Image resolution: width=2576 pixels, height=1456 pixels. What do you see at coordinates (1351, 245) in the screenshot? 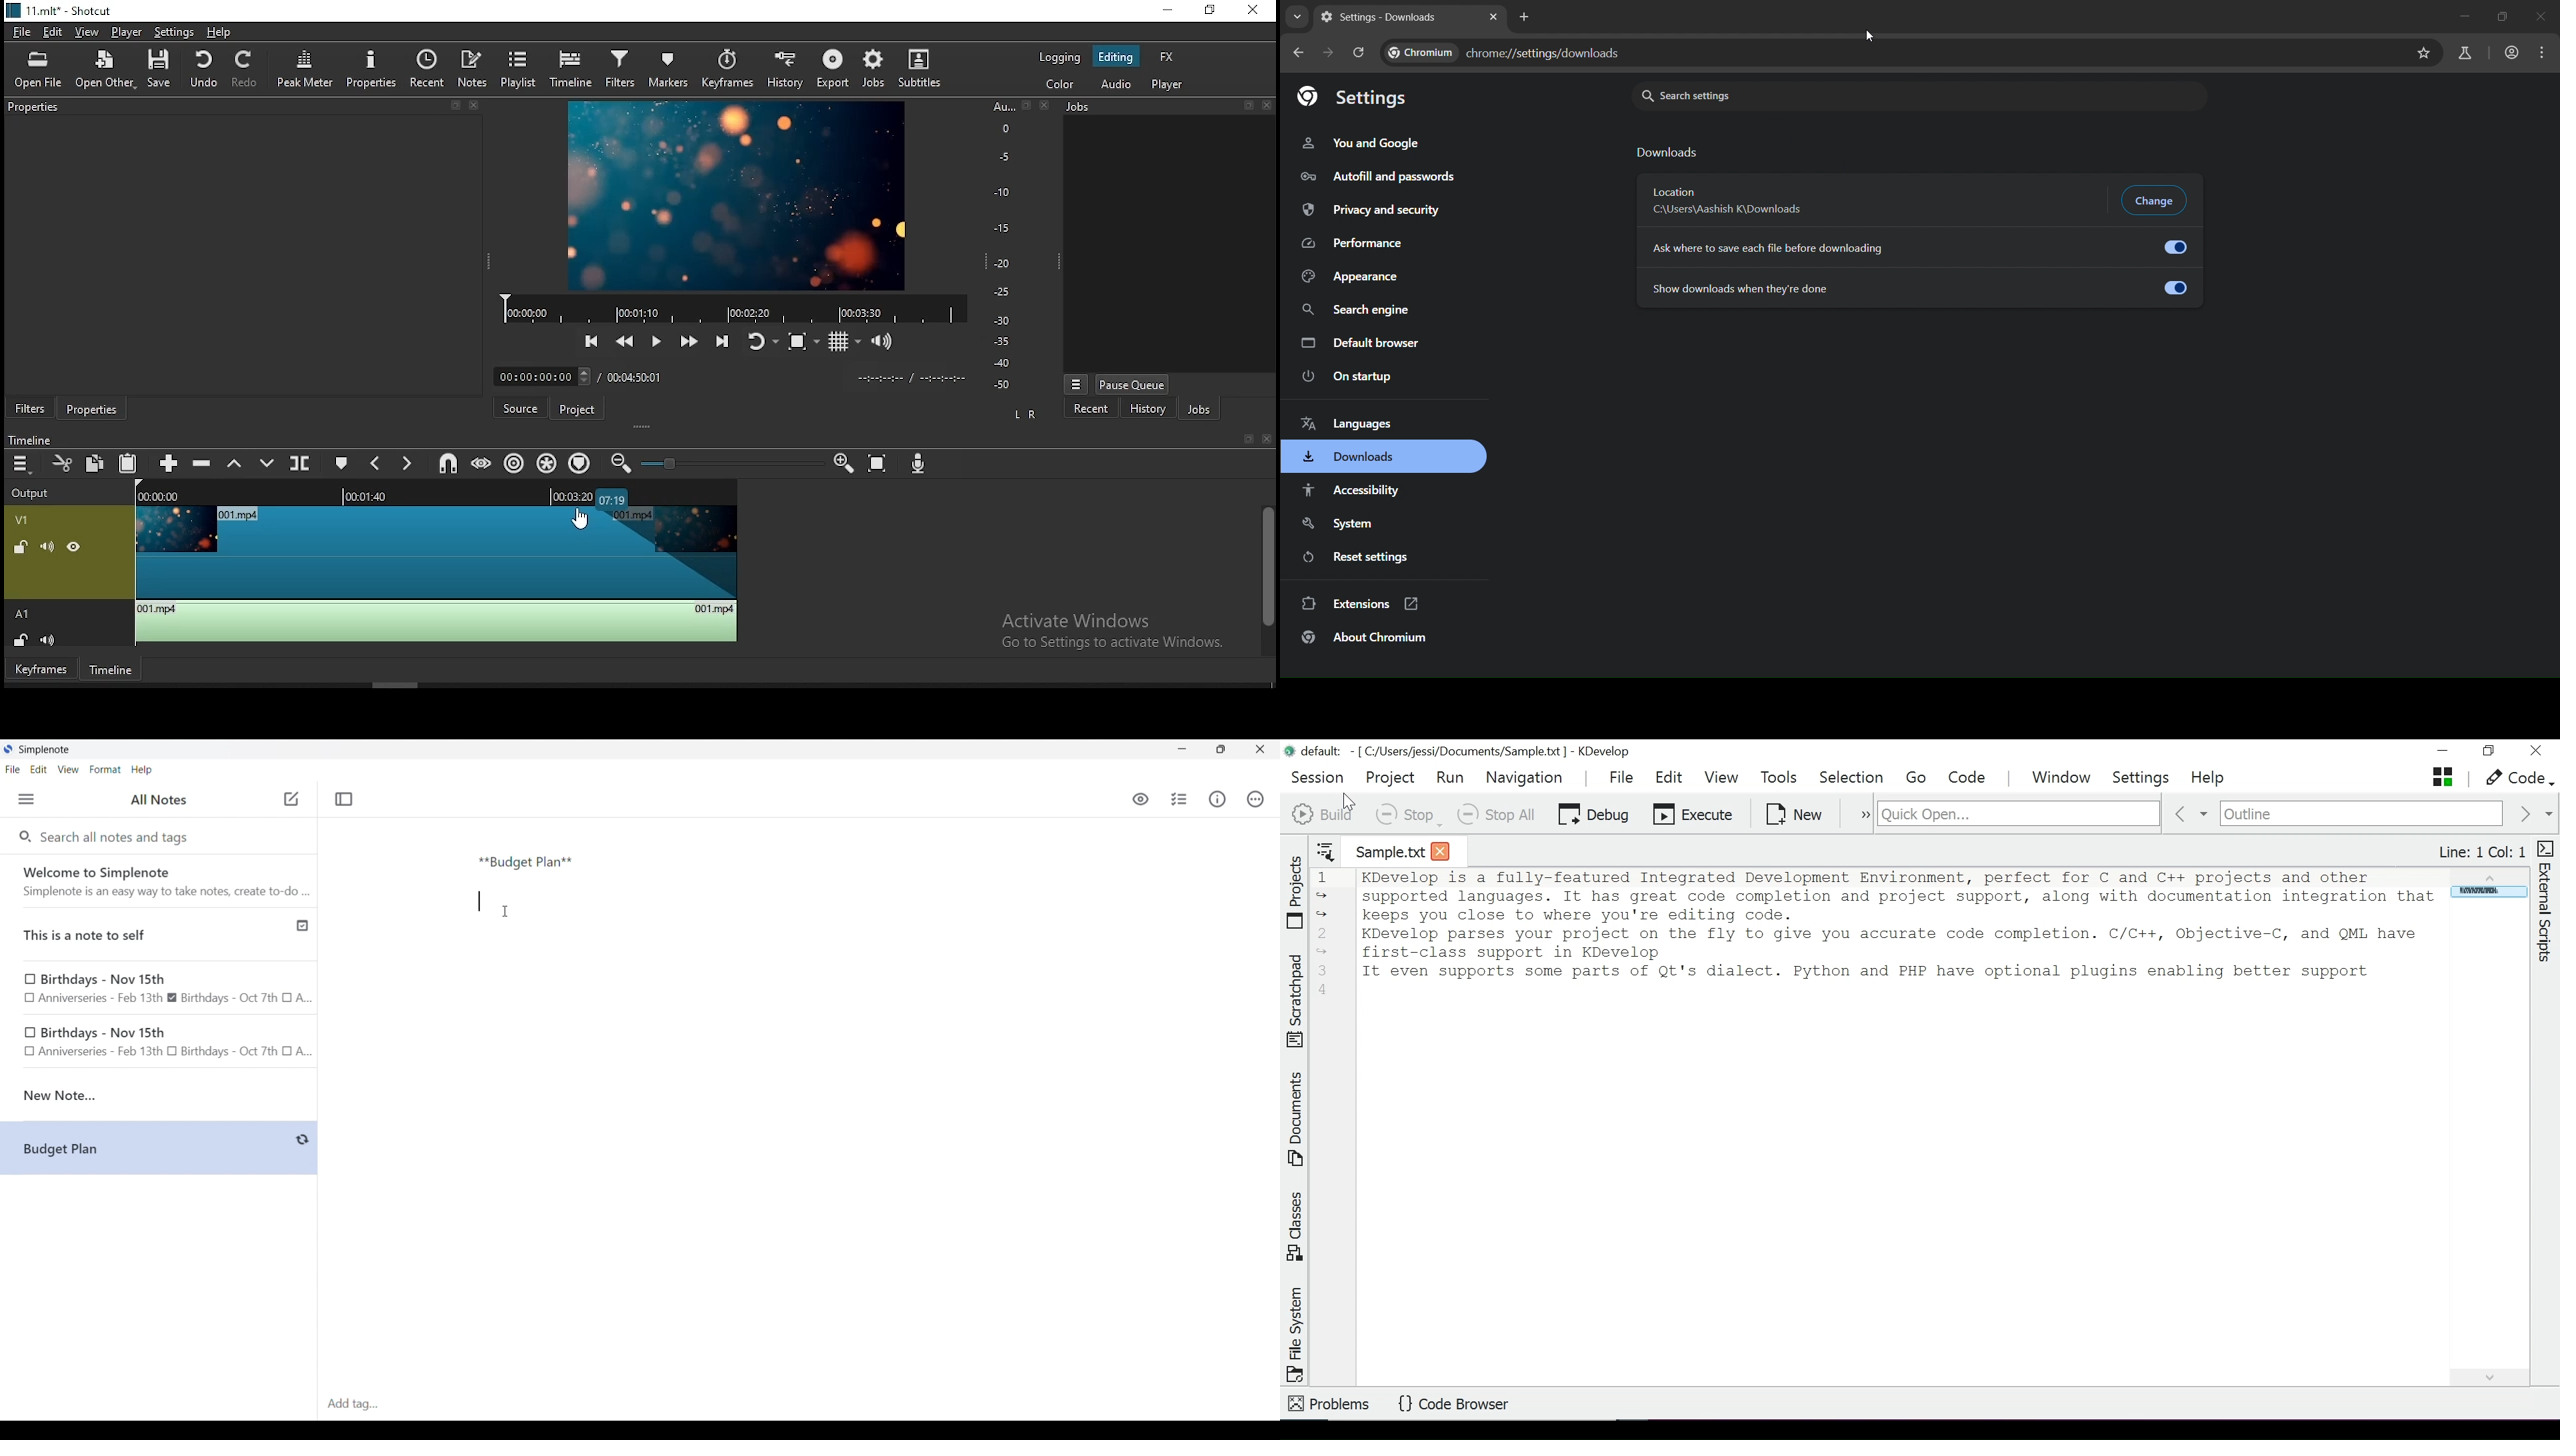
I see `performance` at bounding box center [1351, 245].